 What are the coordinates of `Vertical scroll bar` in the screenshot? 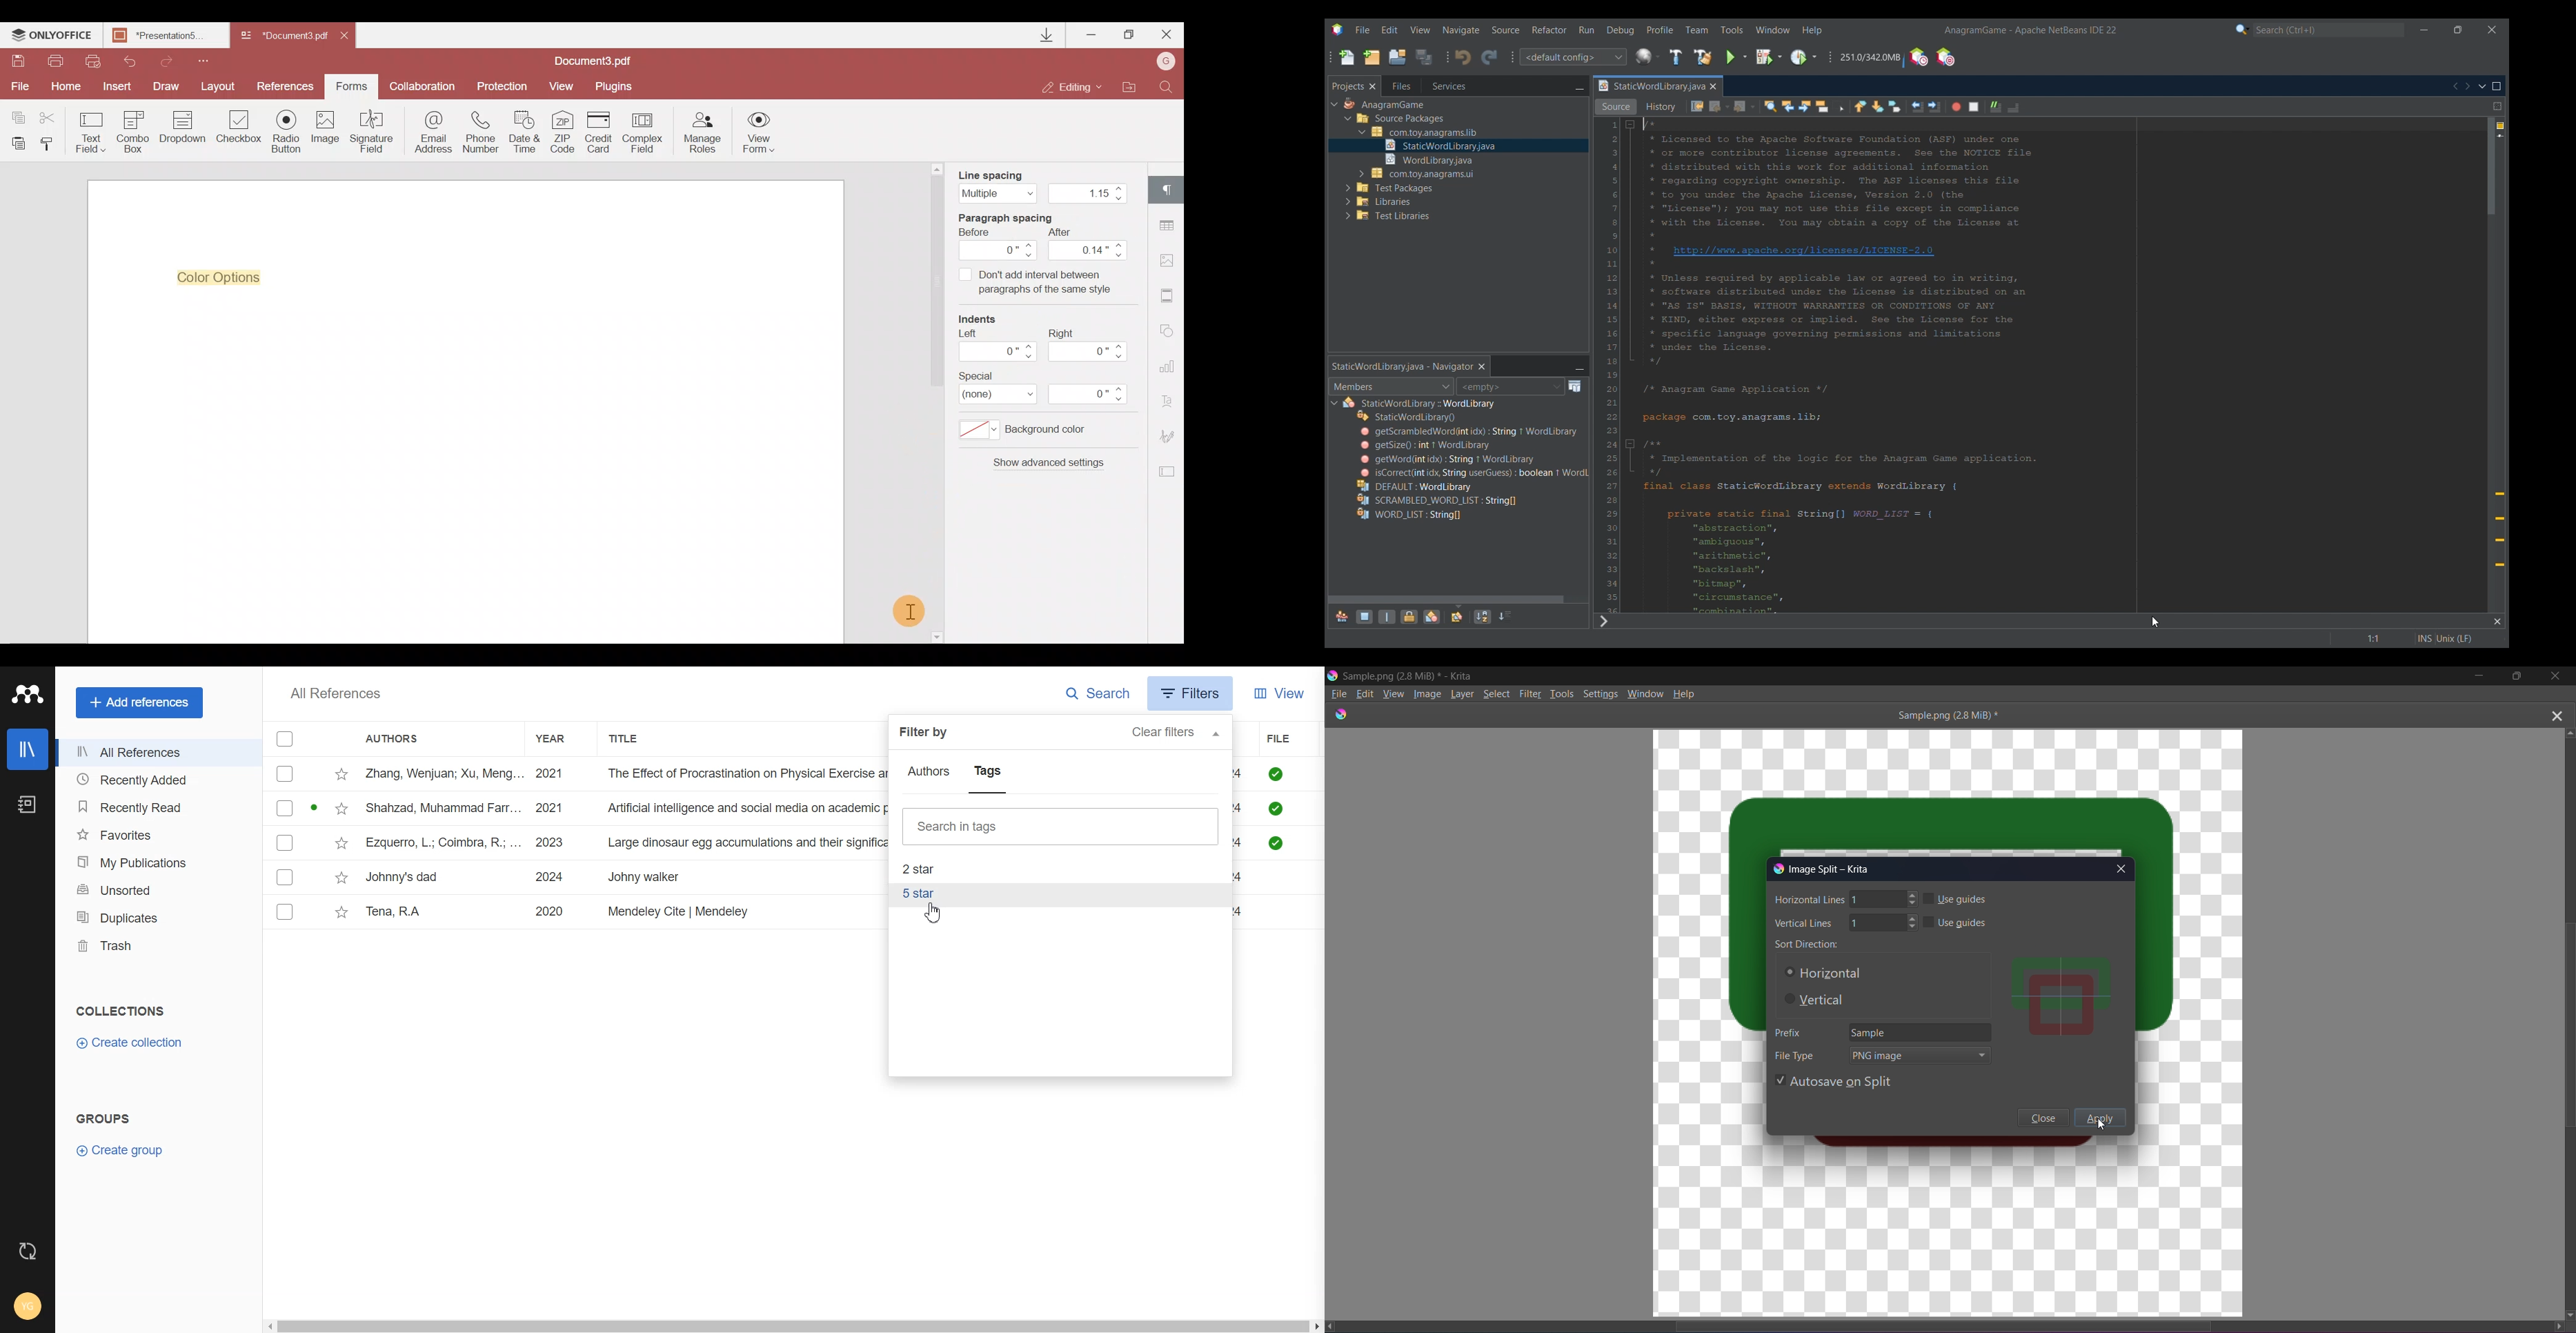 It's located at (1316, 1027).